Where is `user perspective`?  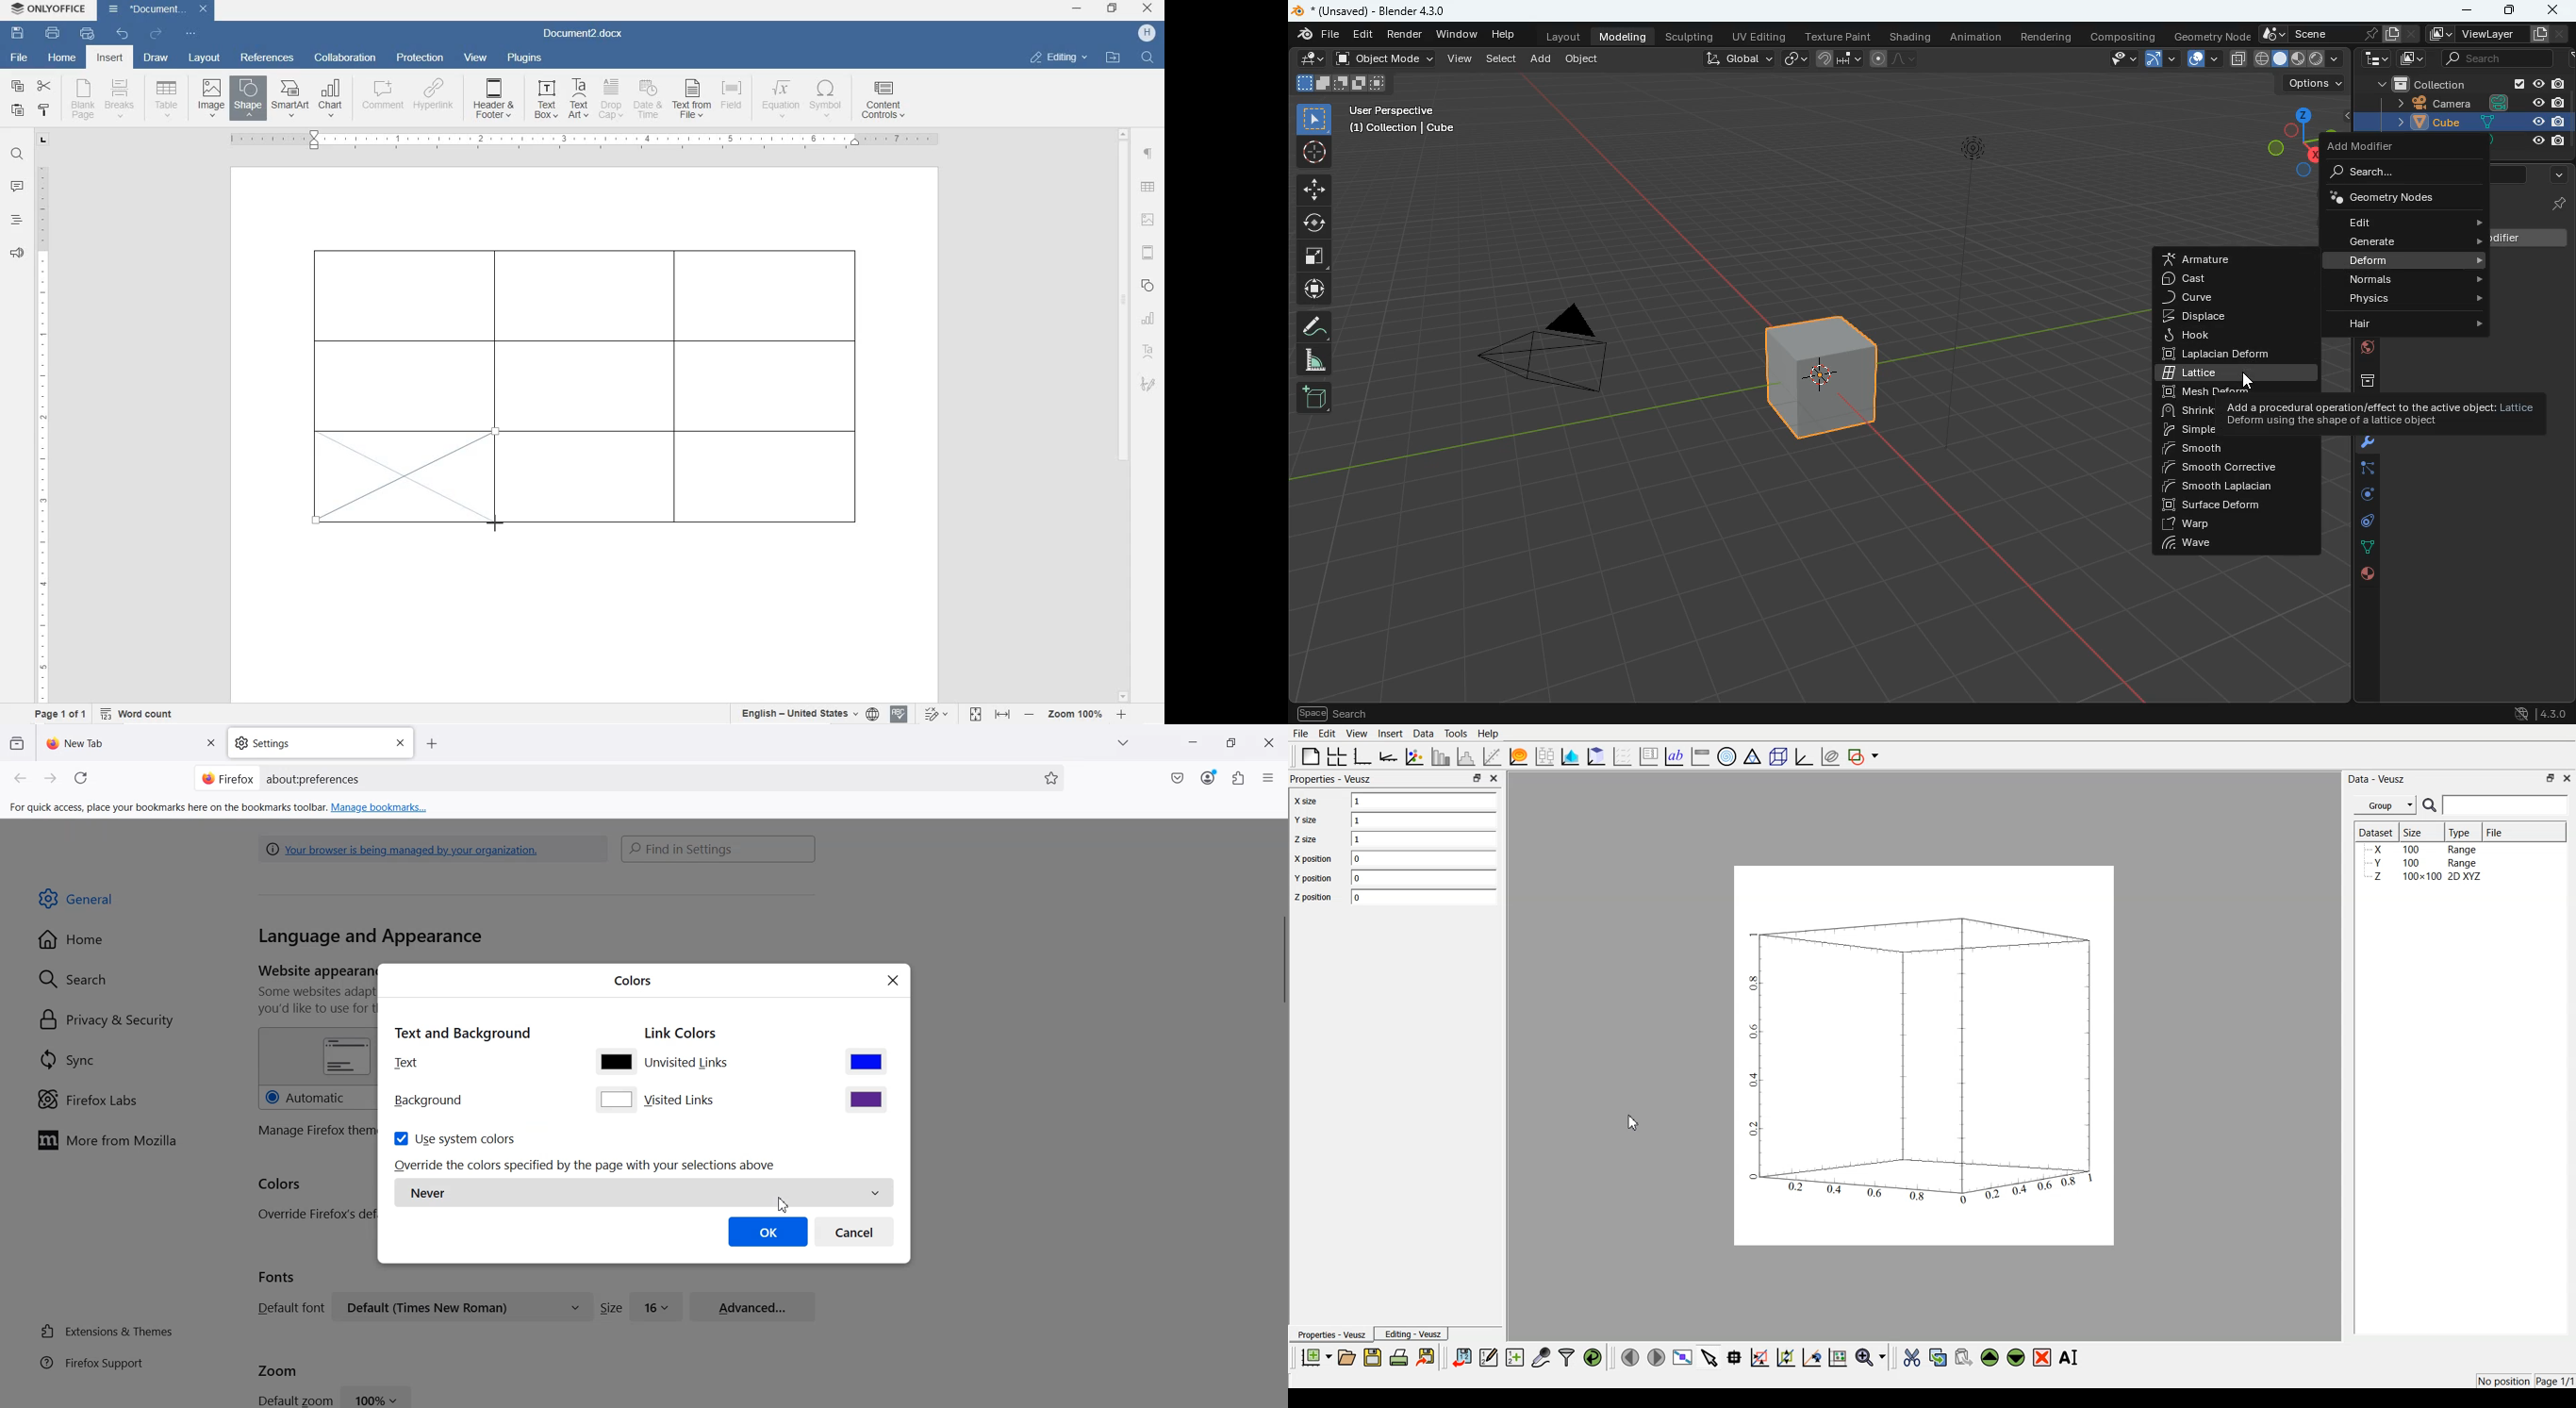 user perspective is located at coordinates (1411, 118).